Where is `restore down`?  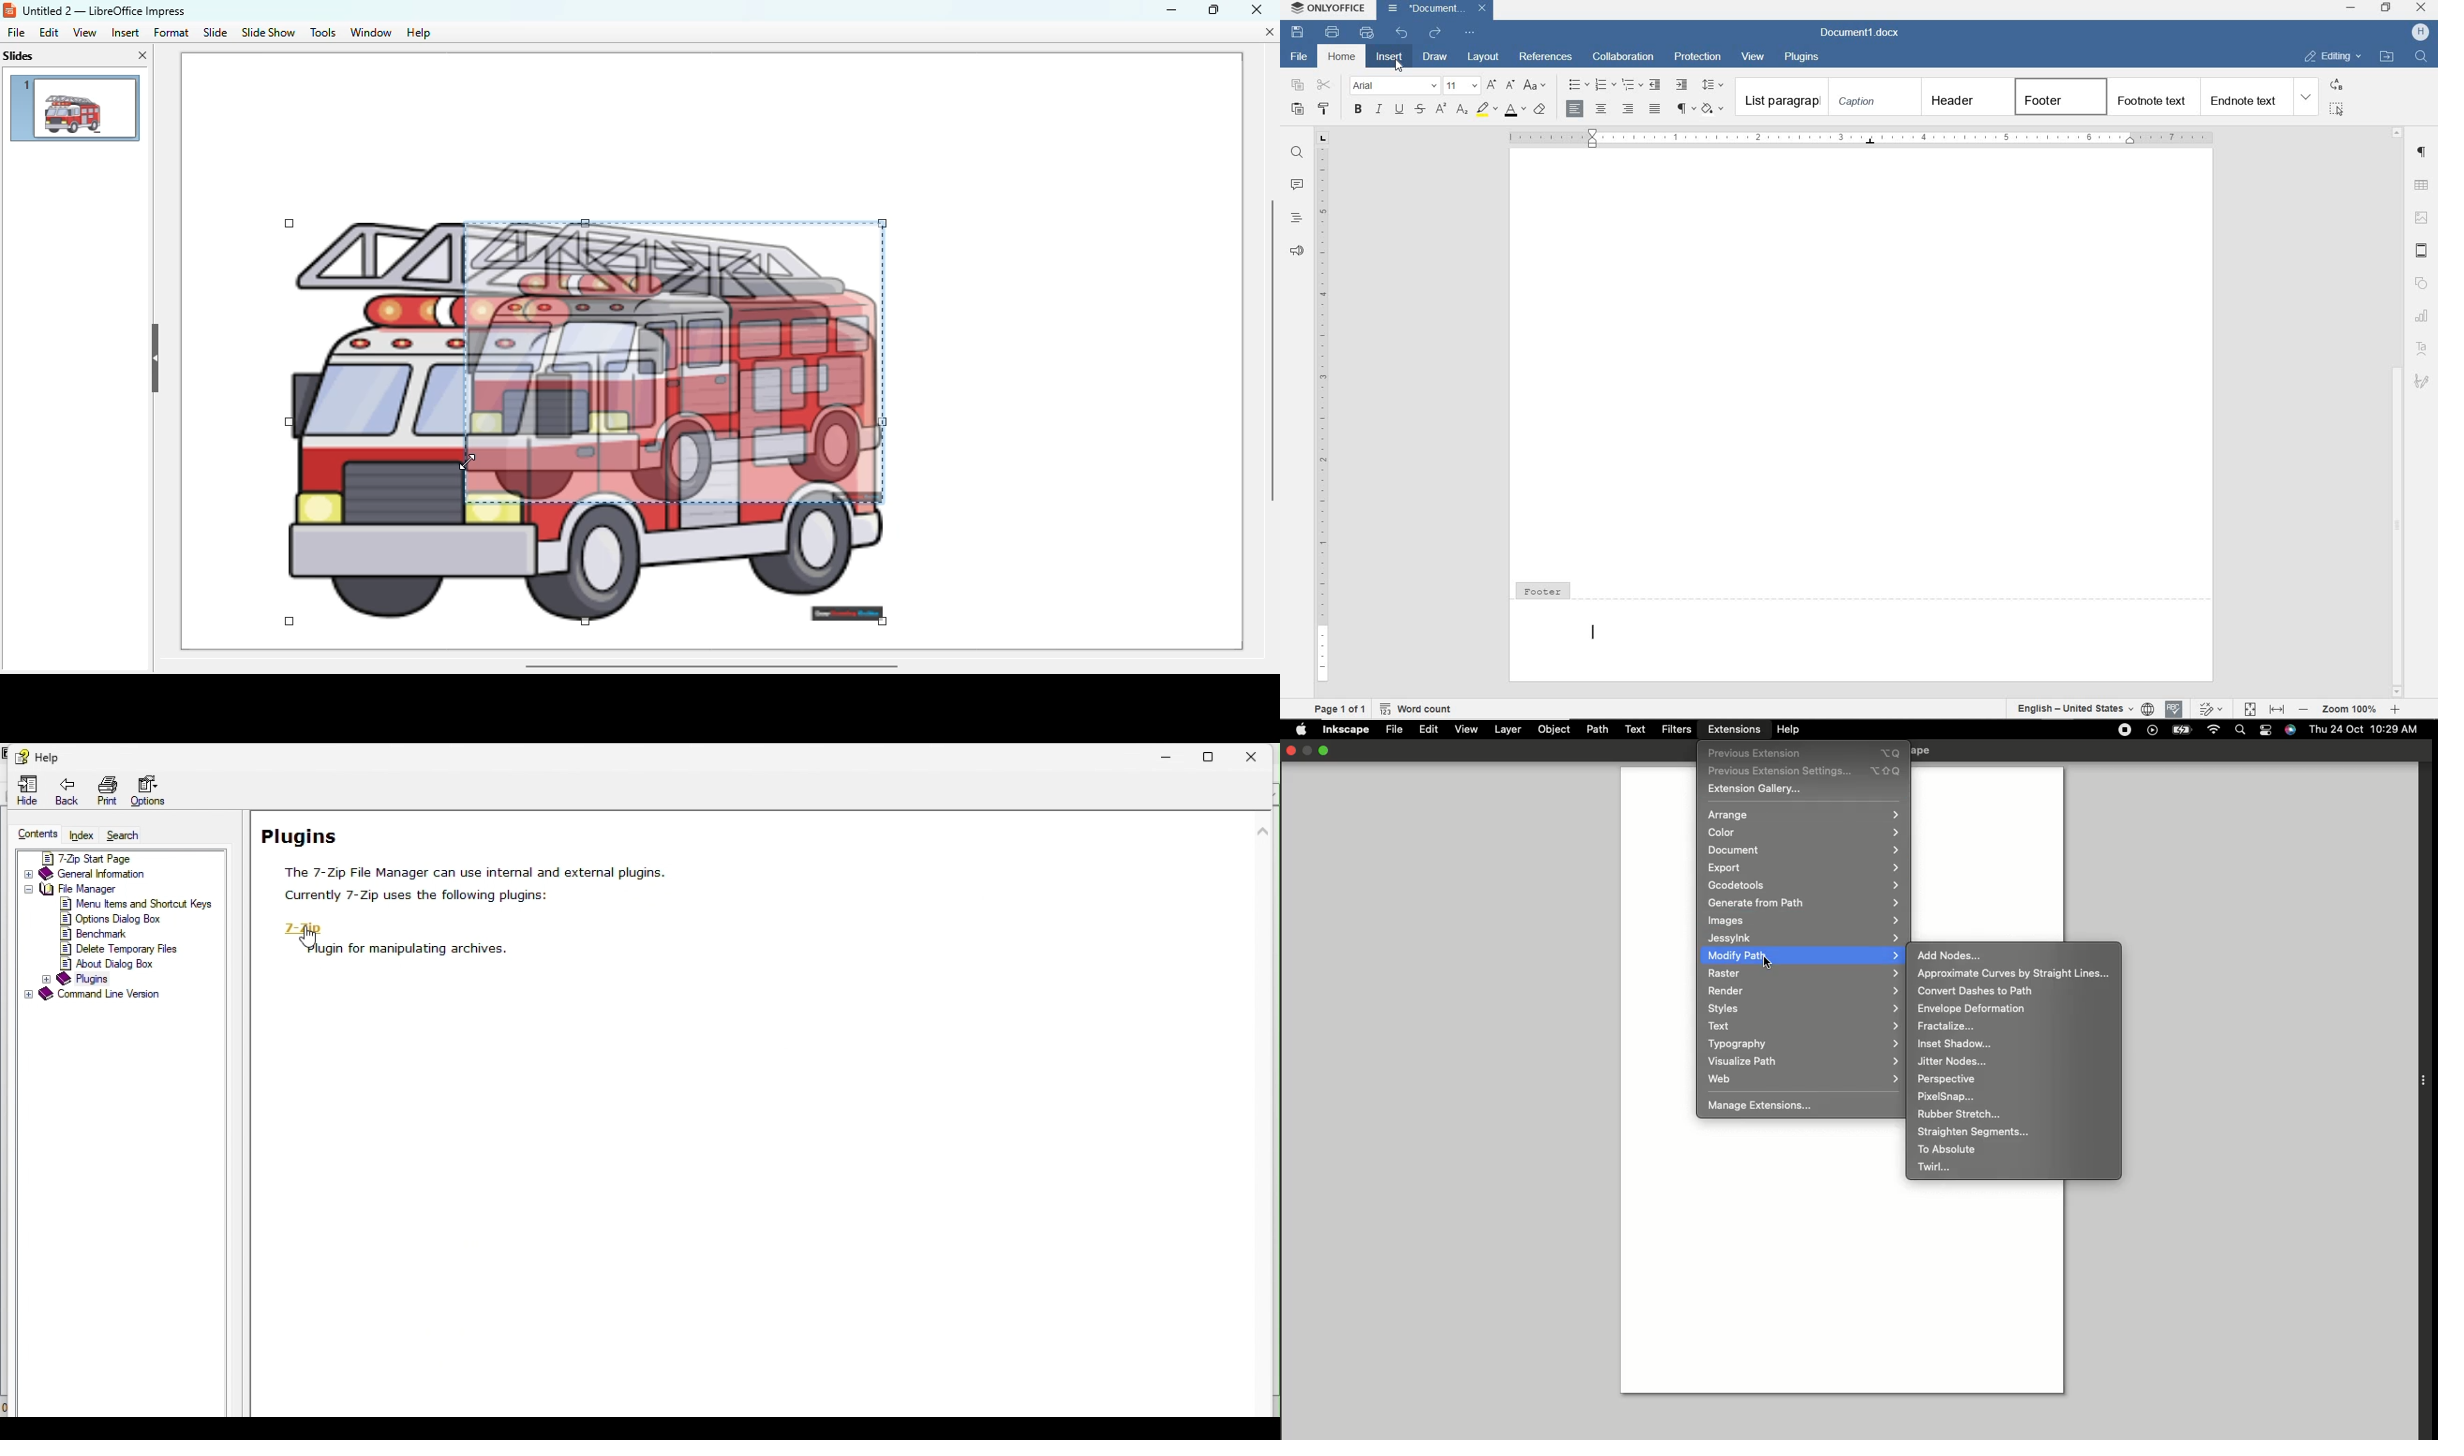 restore down is located at coordinates (2388, 9).